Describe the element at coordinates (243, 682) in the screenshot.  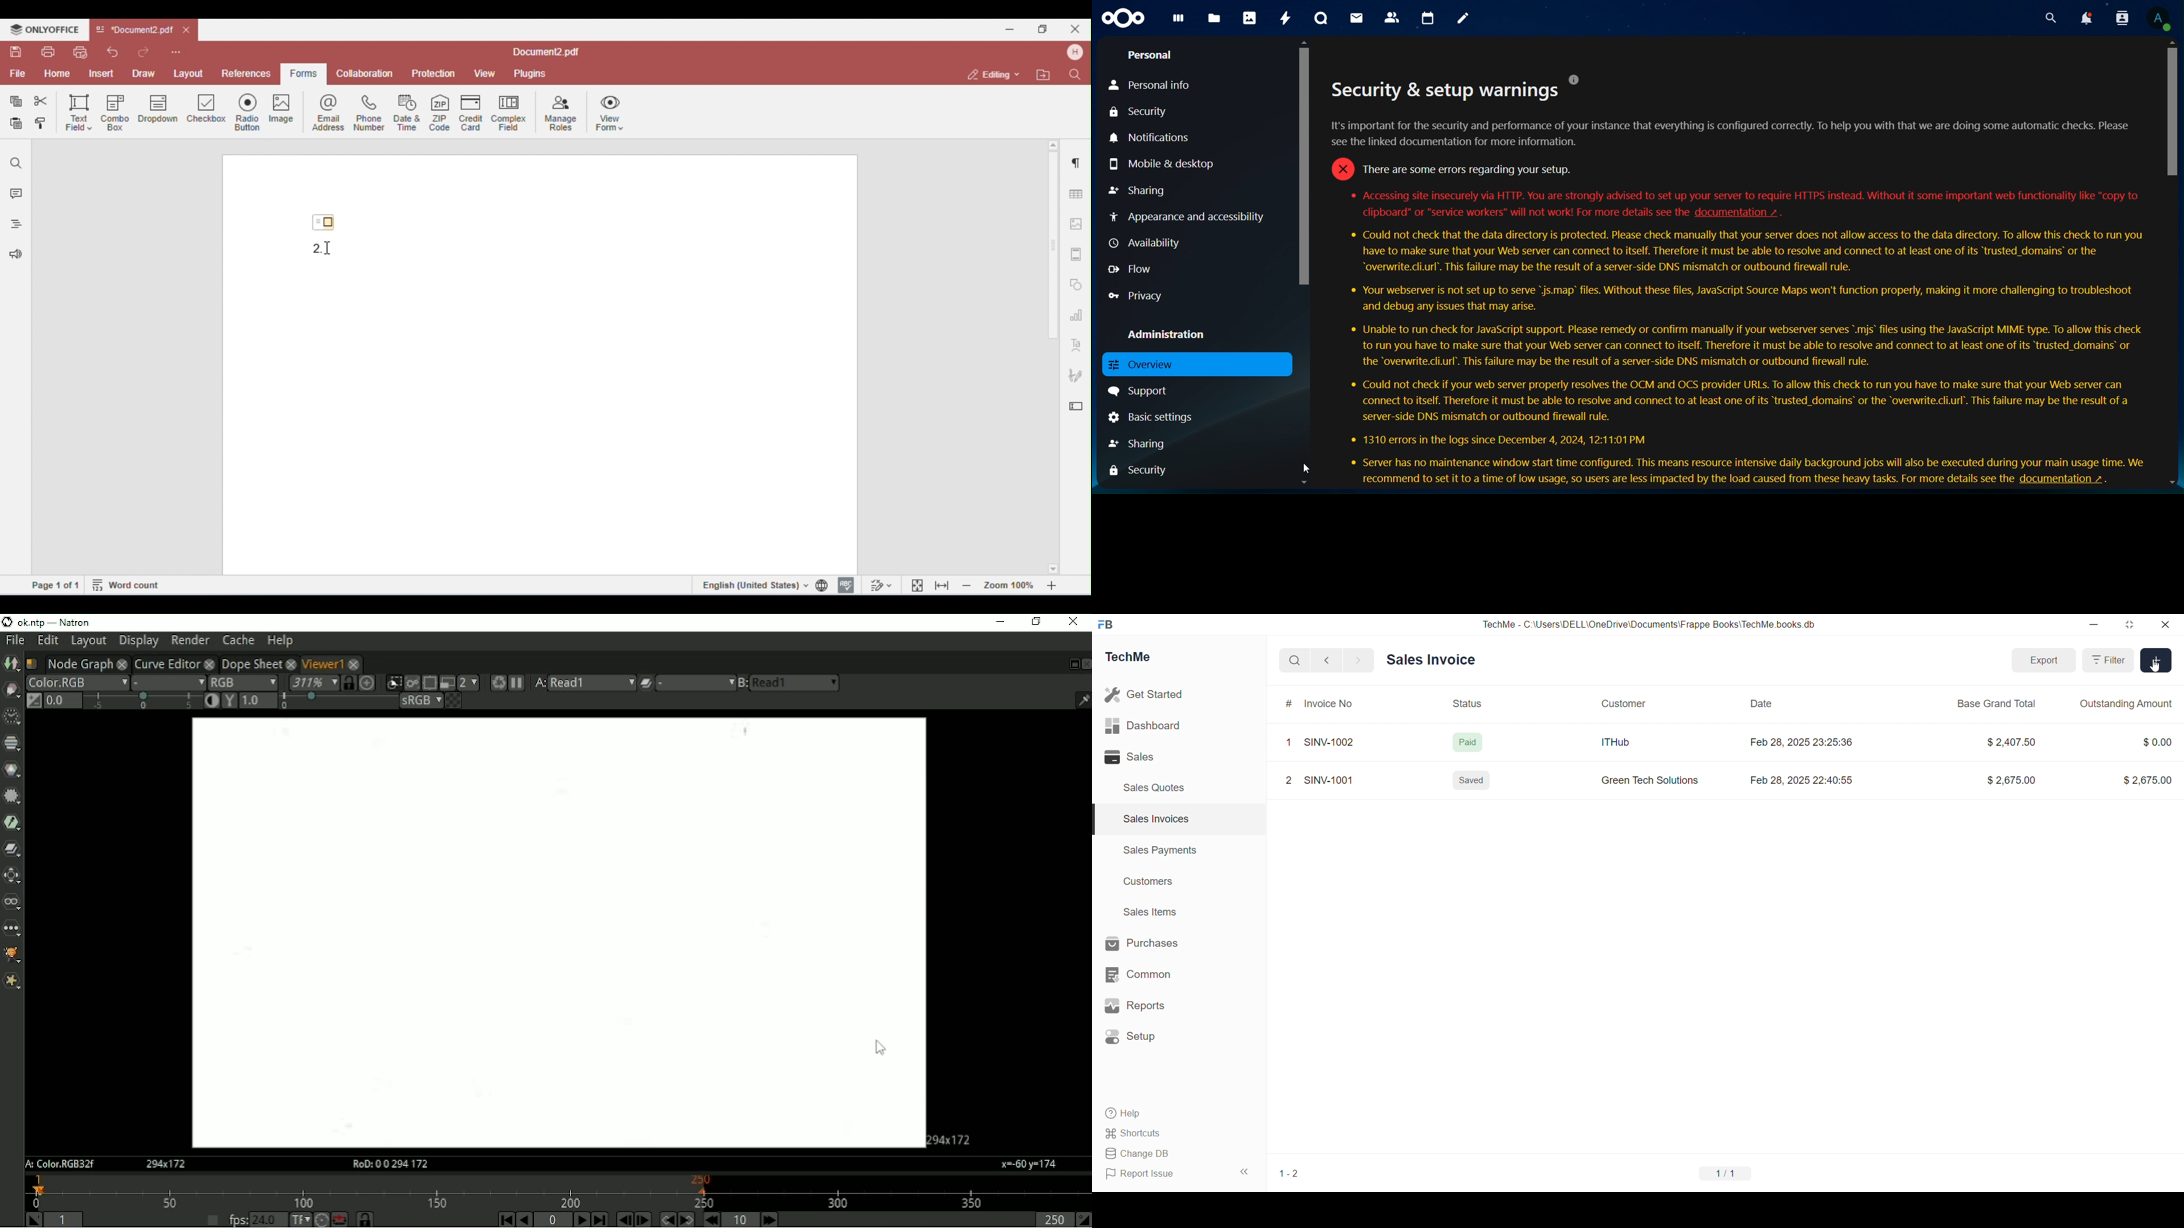
I see `Display channels` at that location.